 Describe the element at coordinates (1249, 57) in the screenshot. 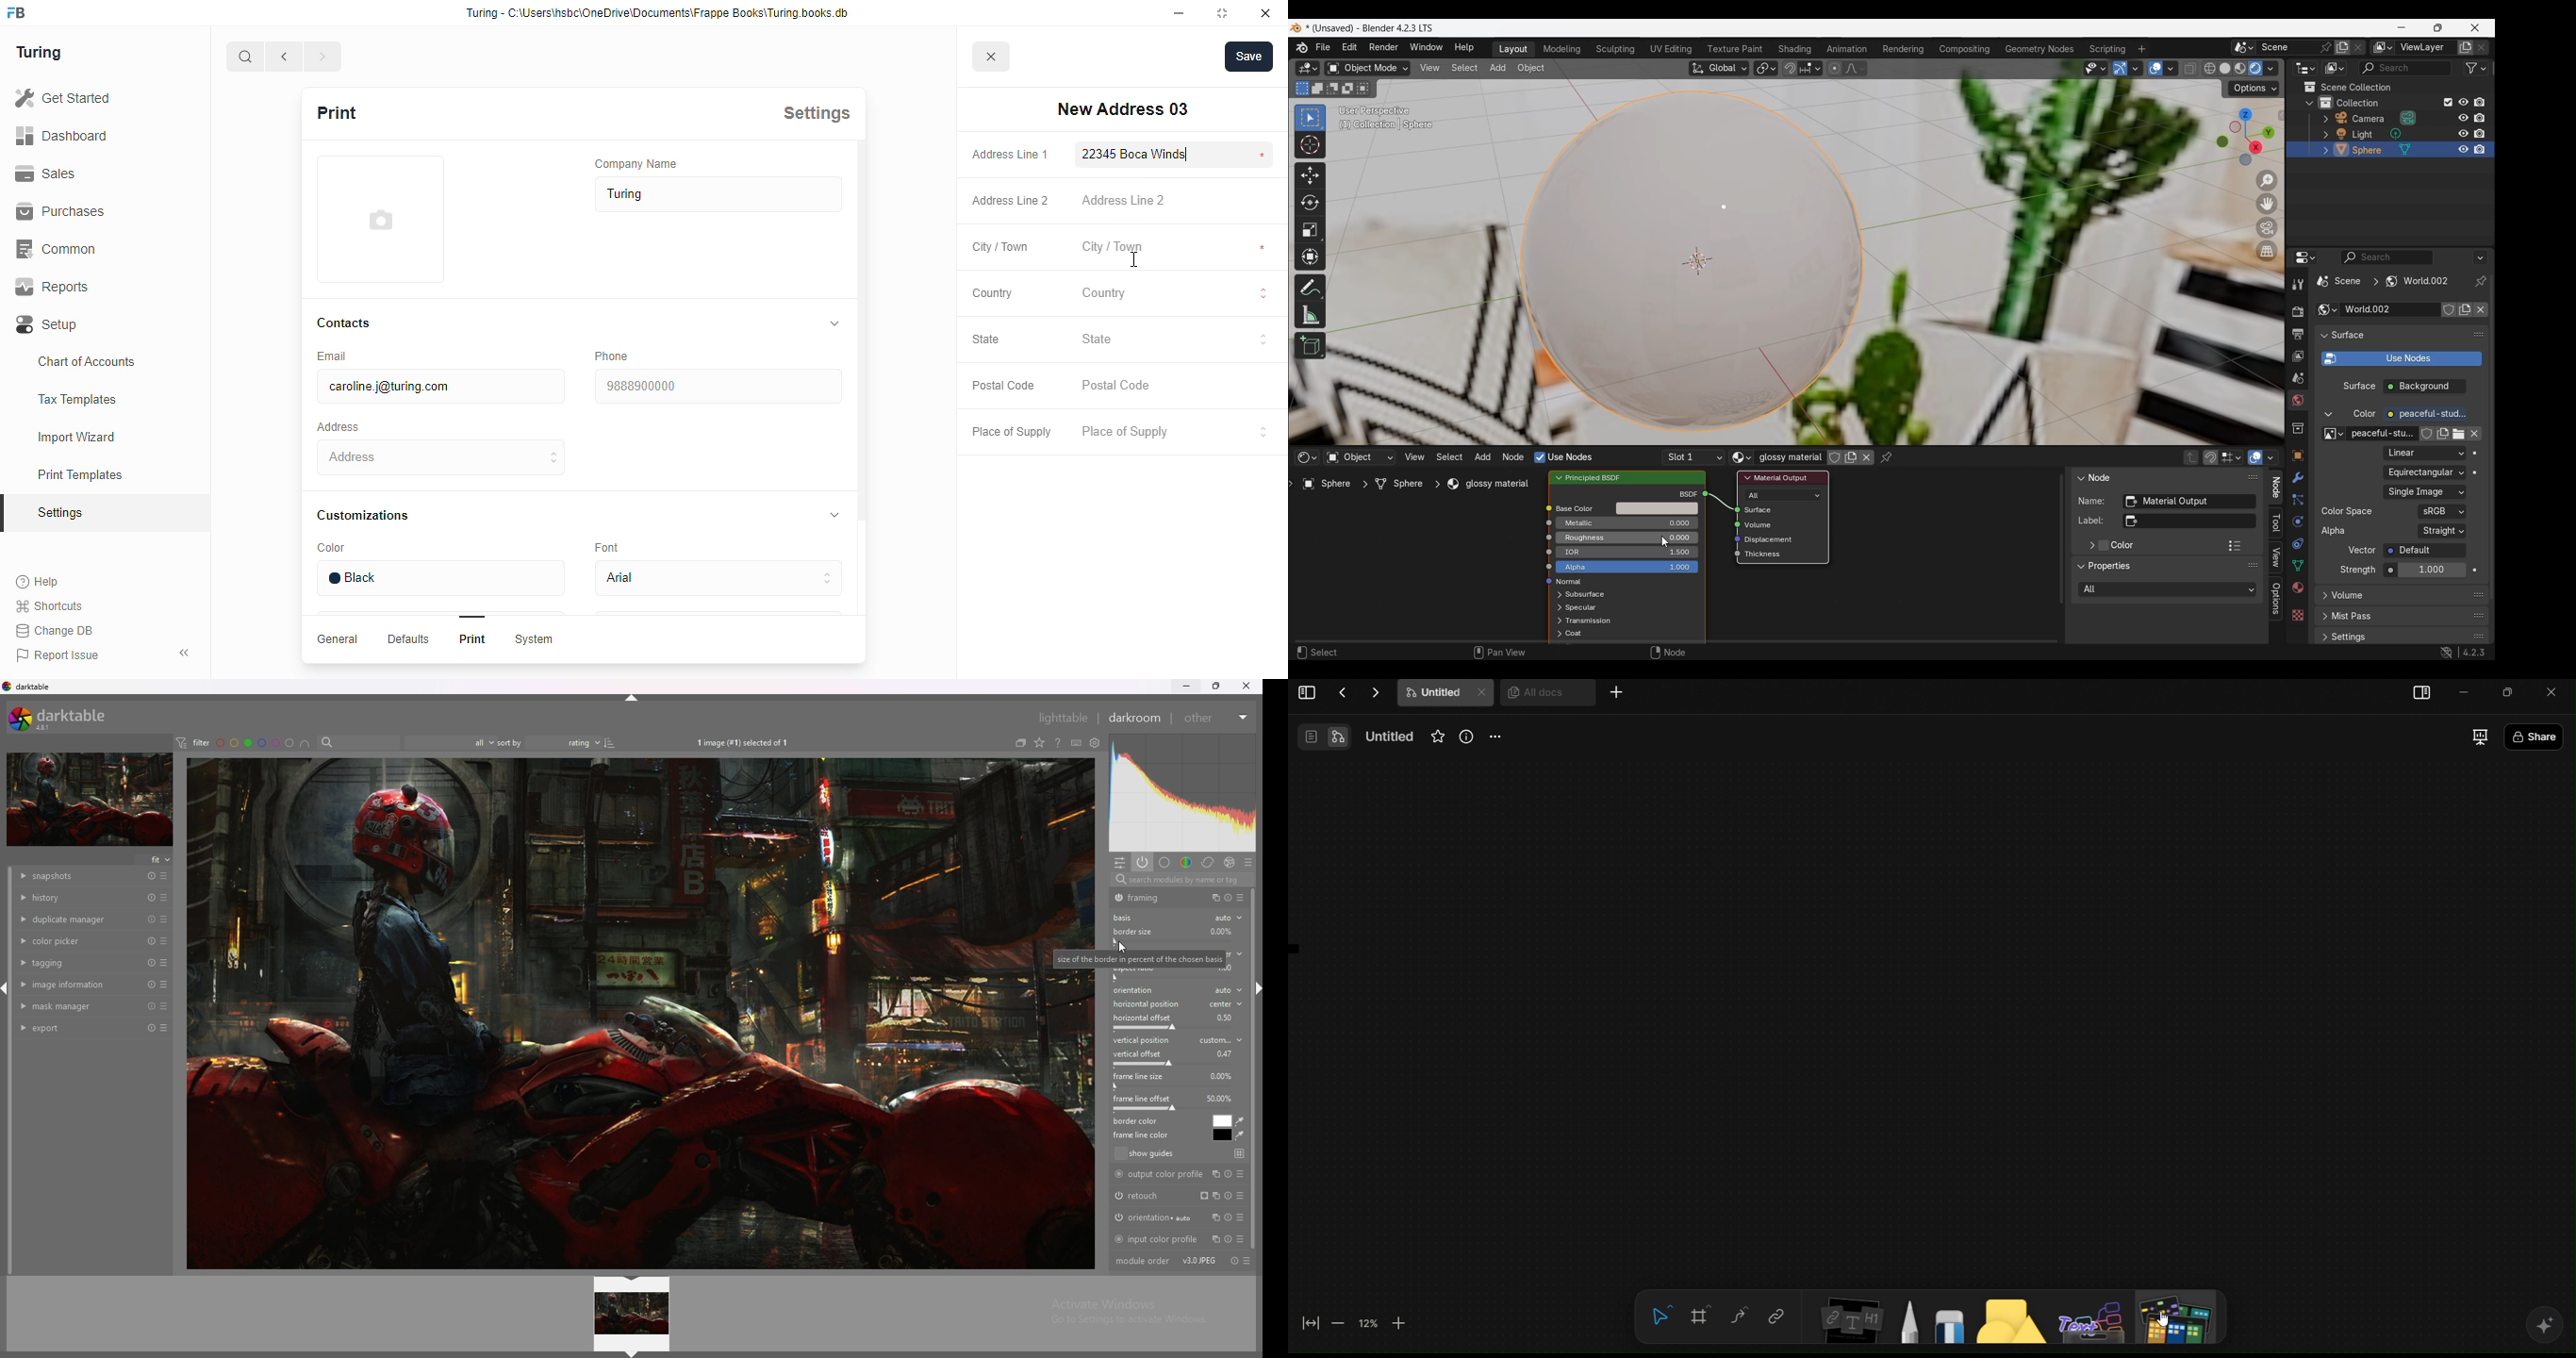

I see `save` at that location.